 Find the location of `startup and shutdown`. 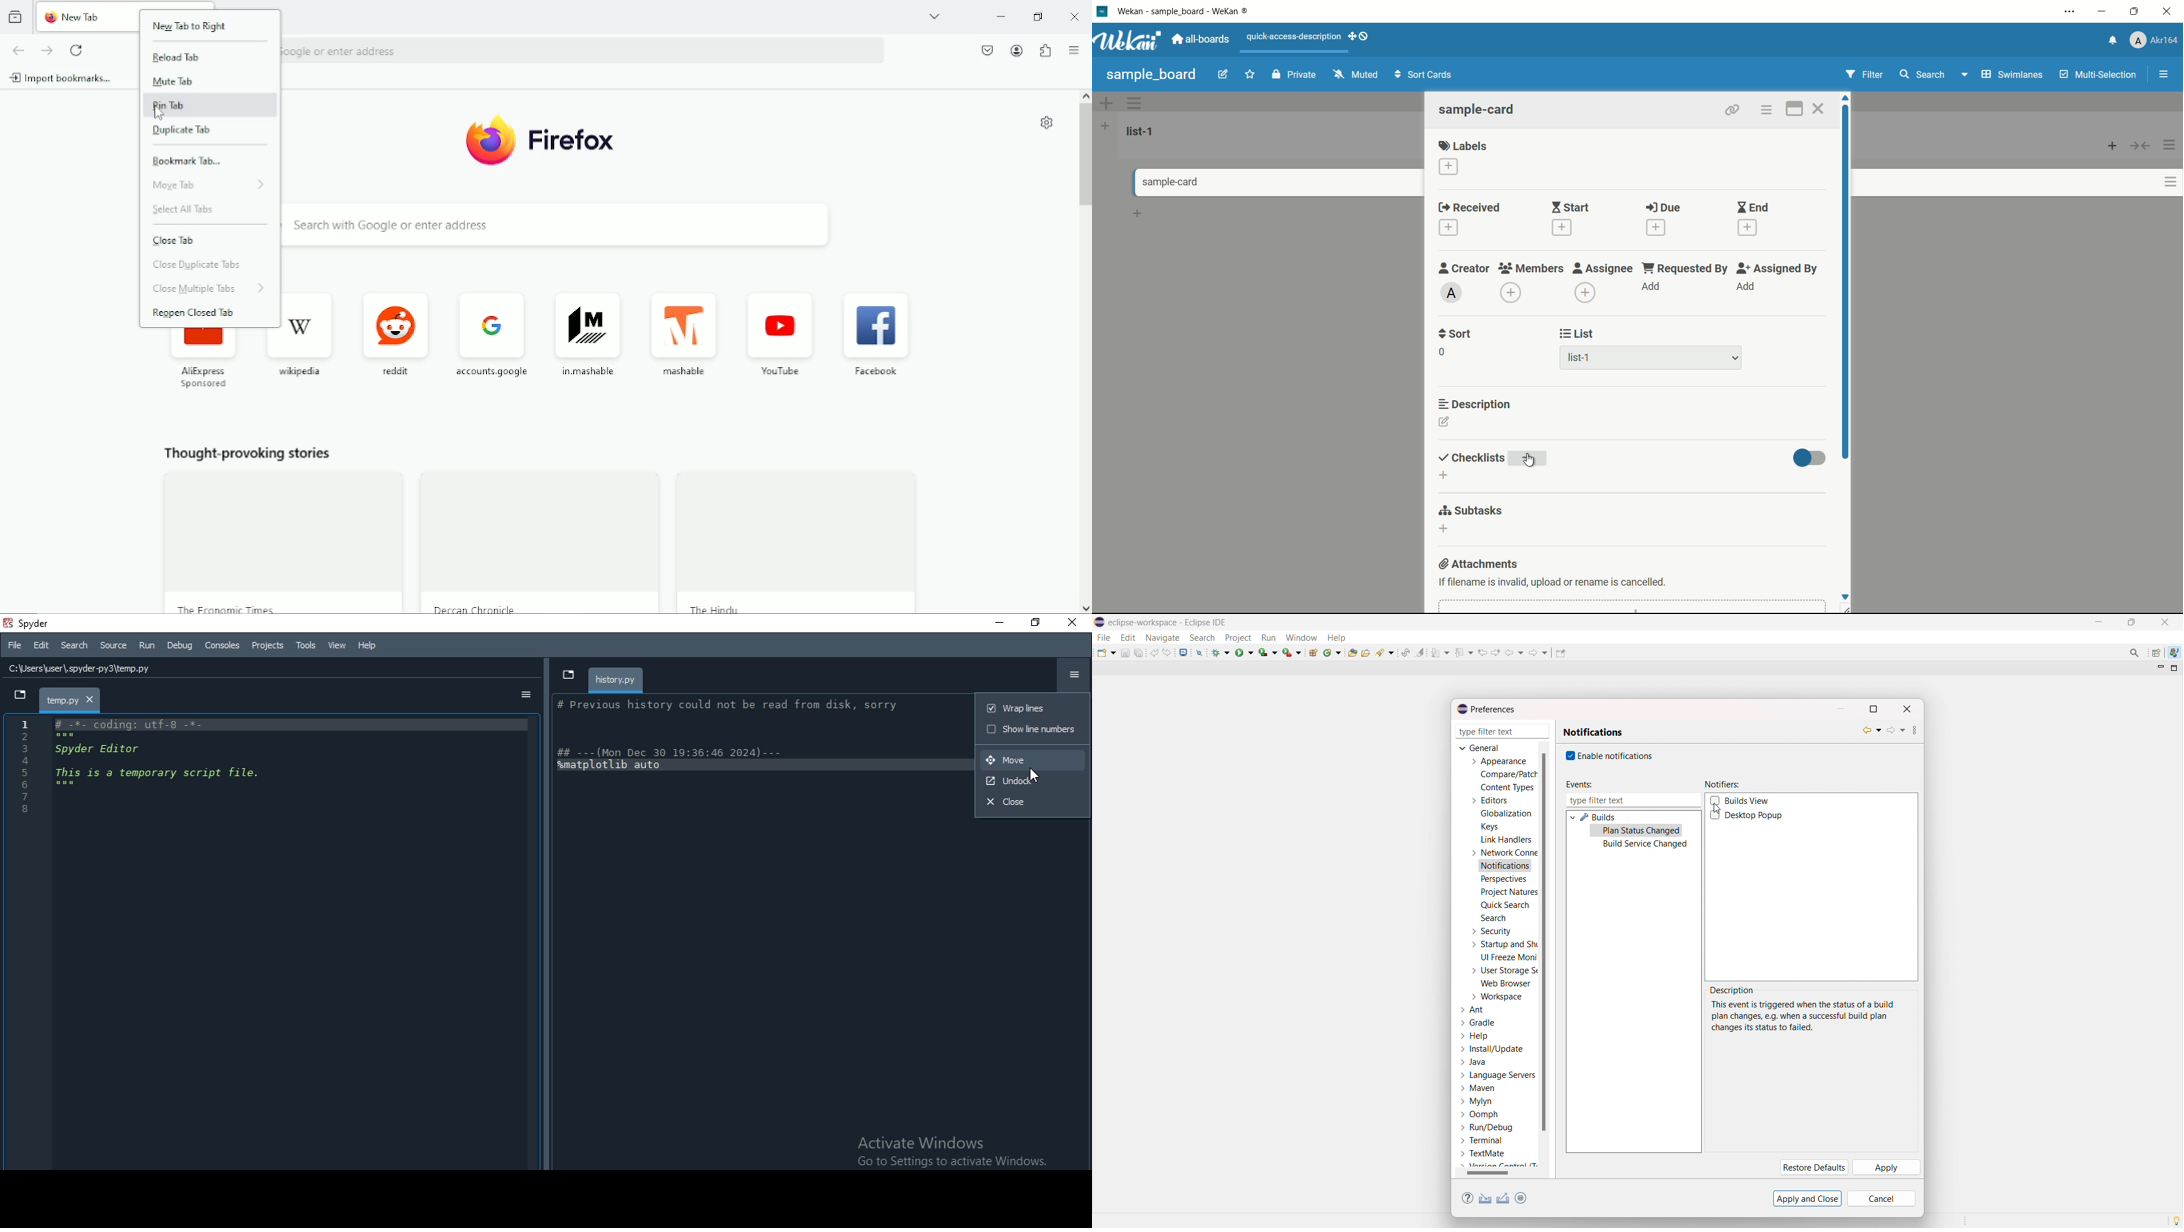

startup and shutdown is located at coordinates (1502, 944).